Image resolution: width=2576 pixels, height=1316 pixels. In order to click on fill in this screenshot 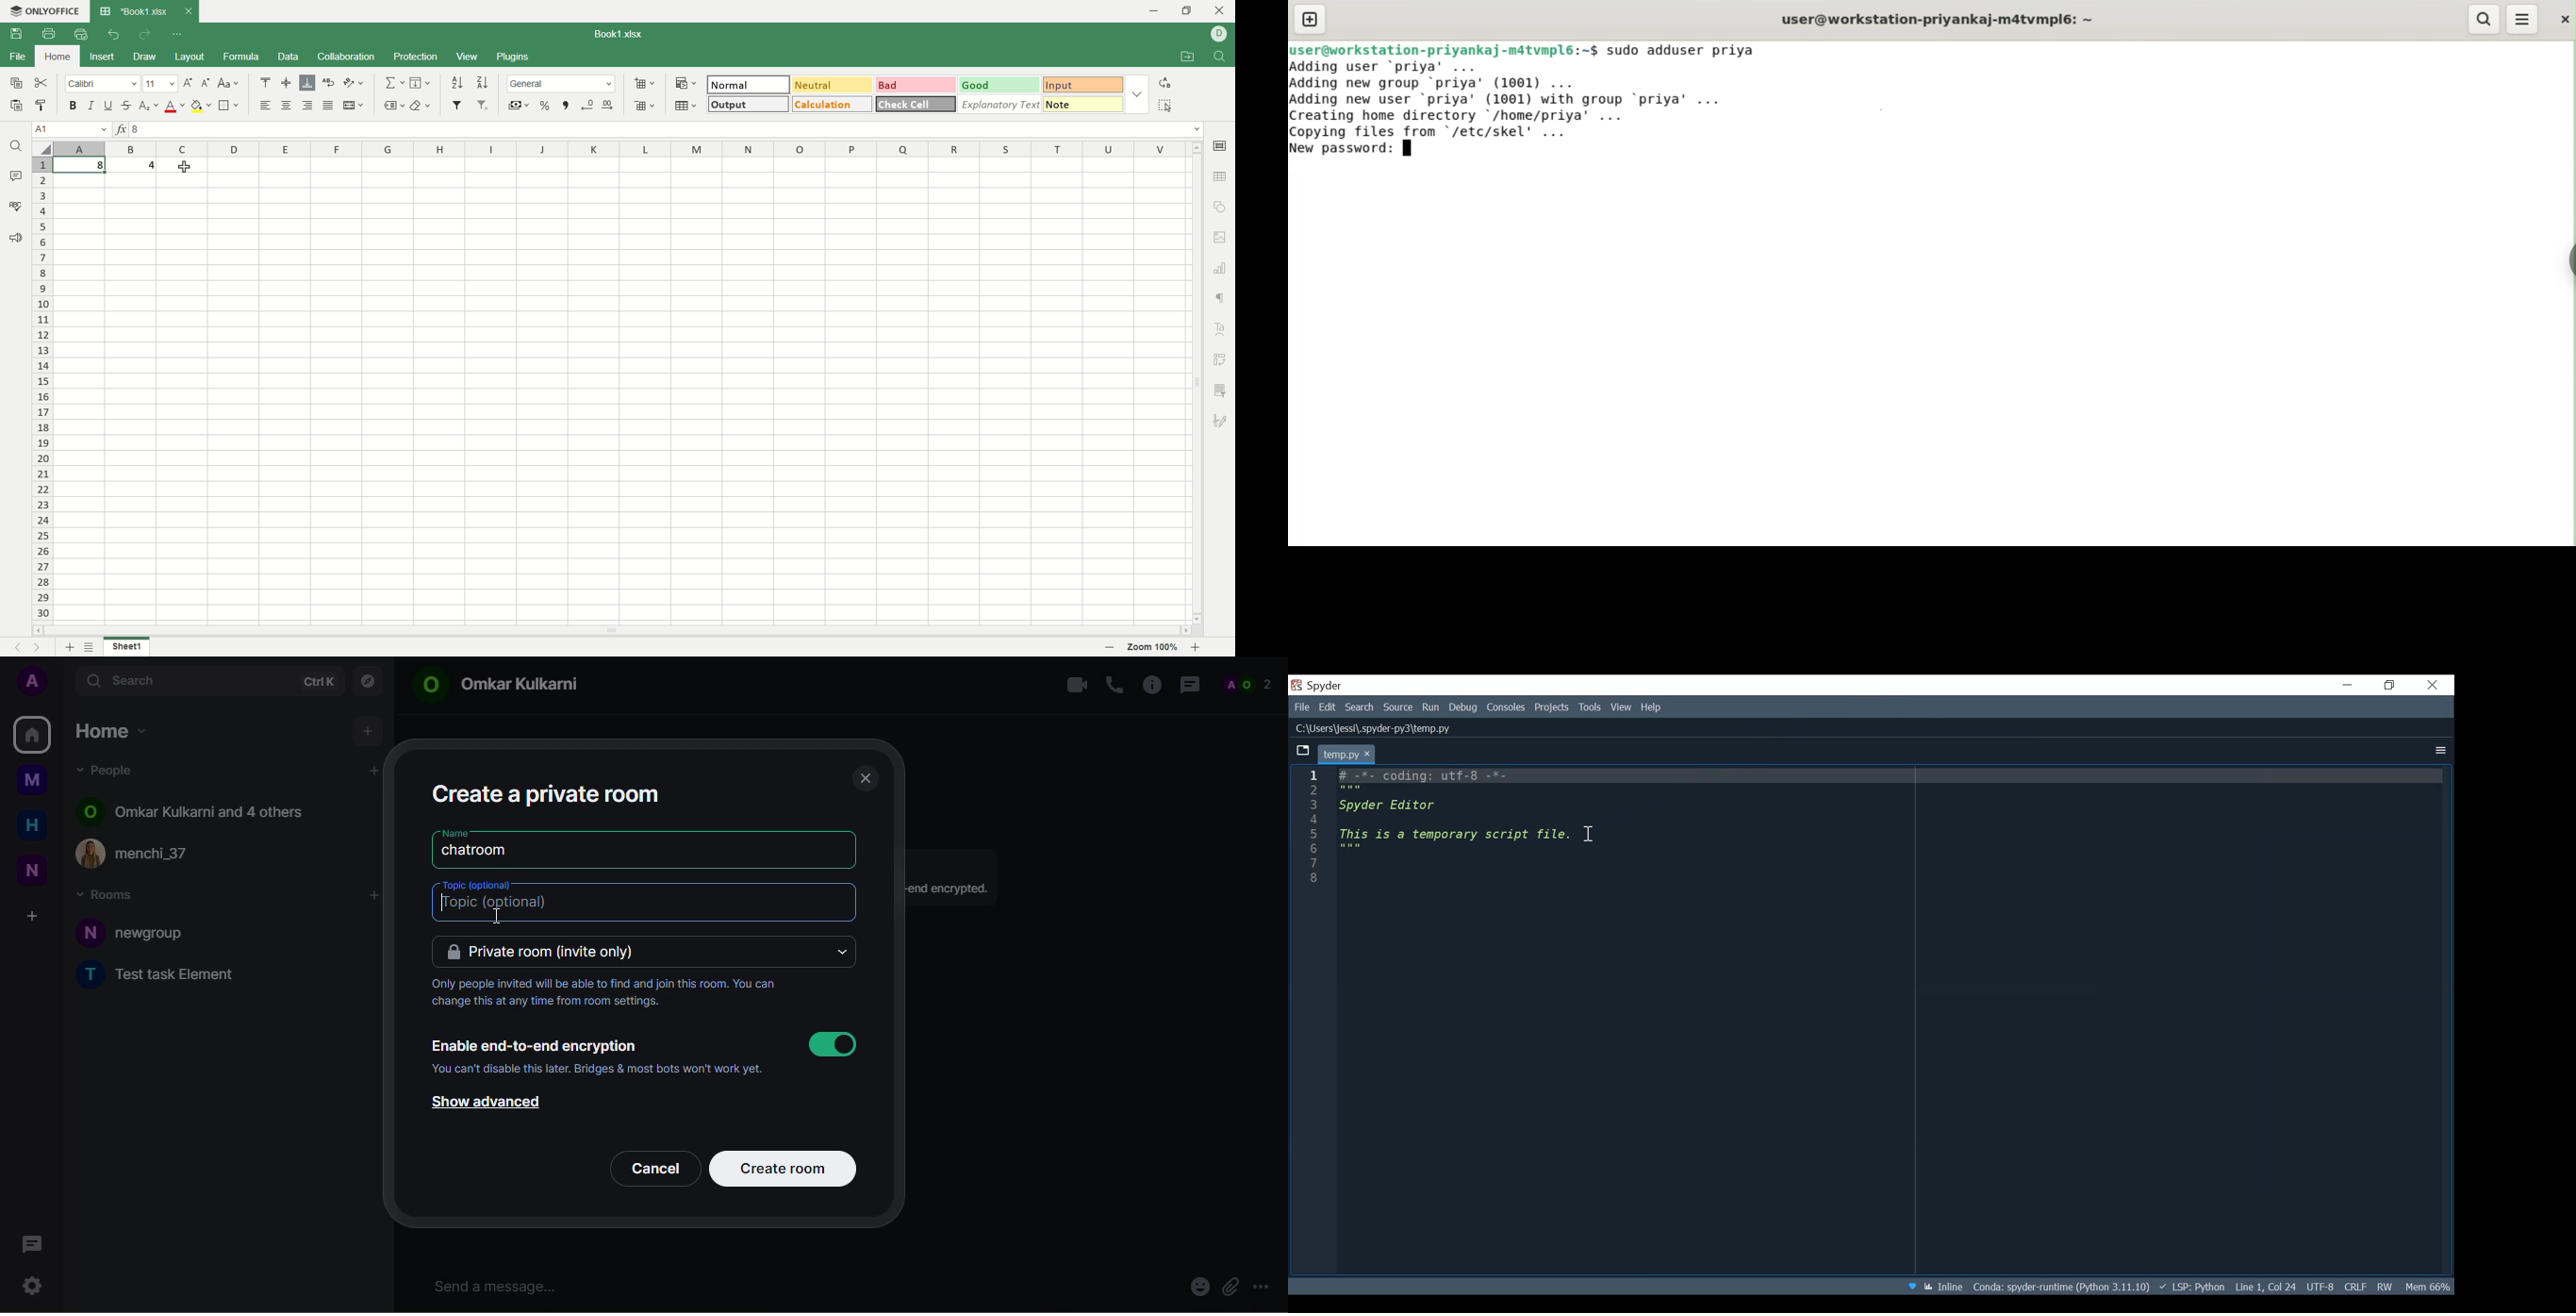, I will do `click(421, 82)`.